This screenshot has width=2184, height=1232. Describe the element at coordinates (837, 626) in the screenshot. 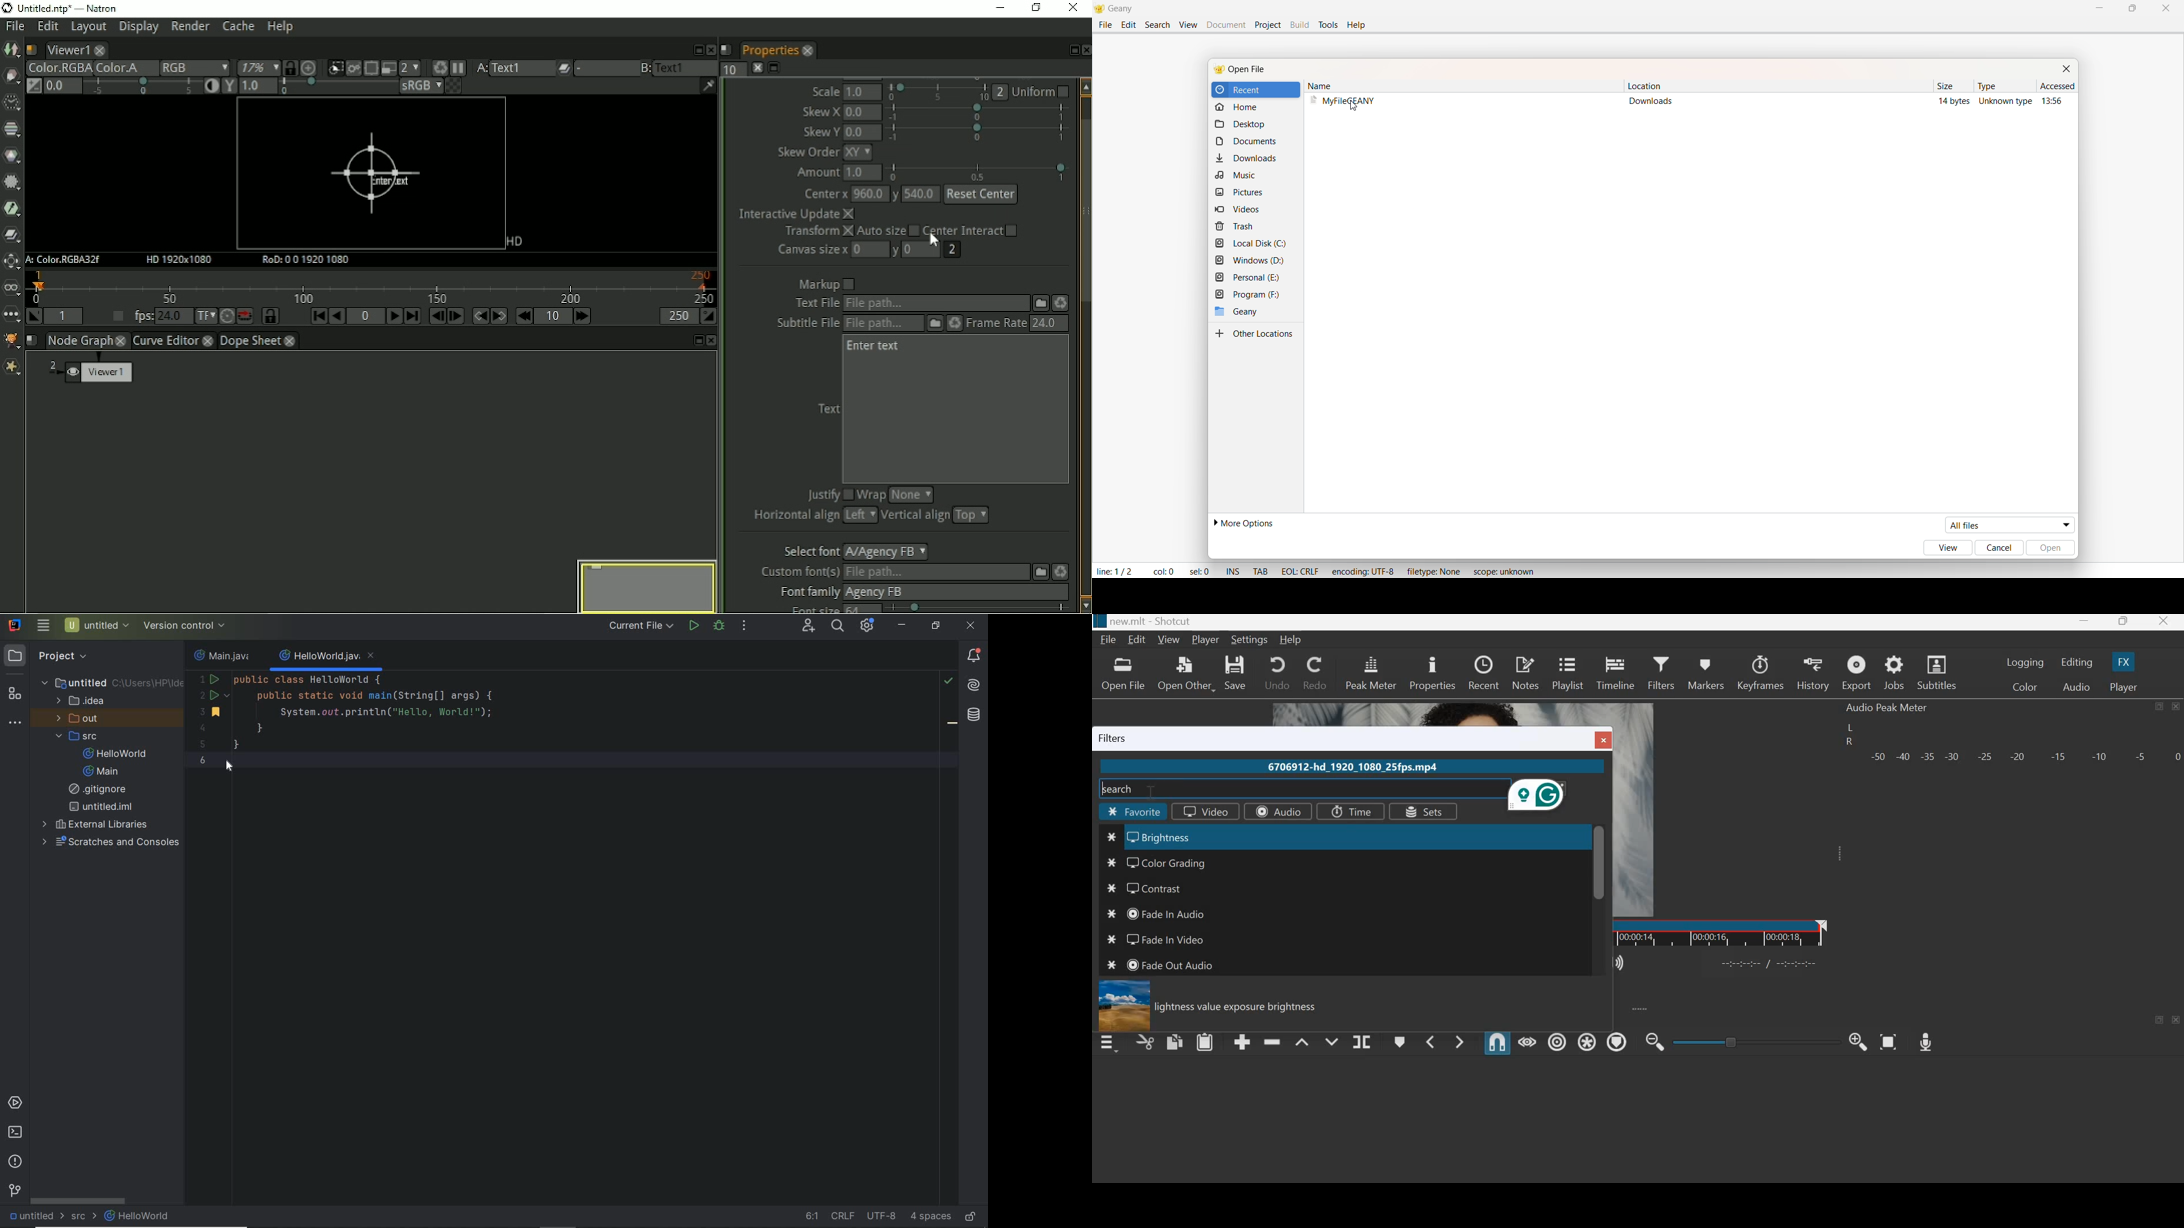

I see `search everywhere` at that location.